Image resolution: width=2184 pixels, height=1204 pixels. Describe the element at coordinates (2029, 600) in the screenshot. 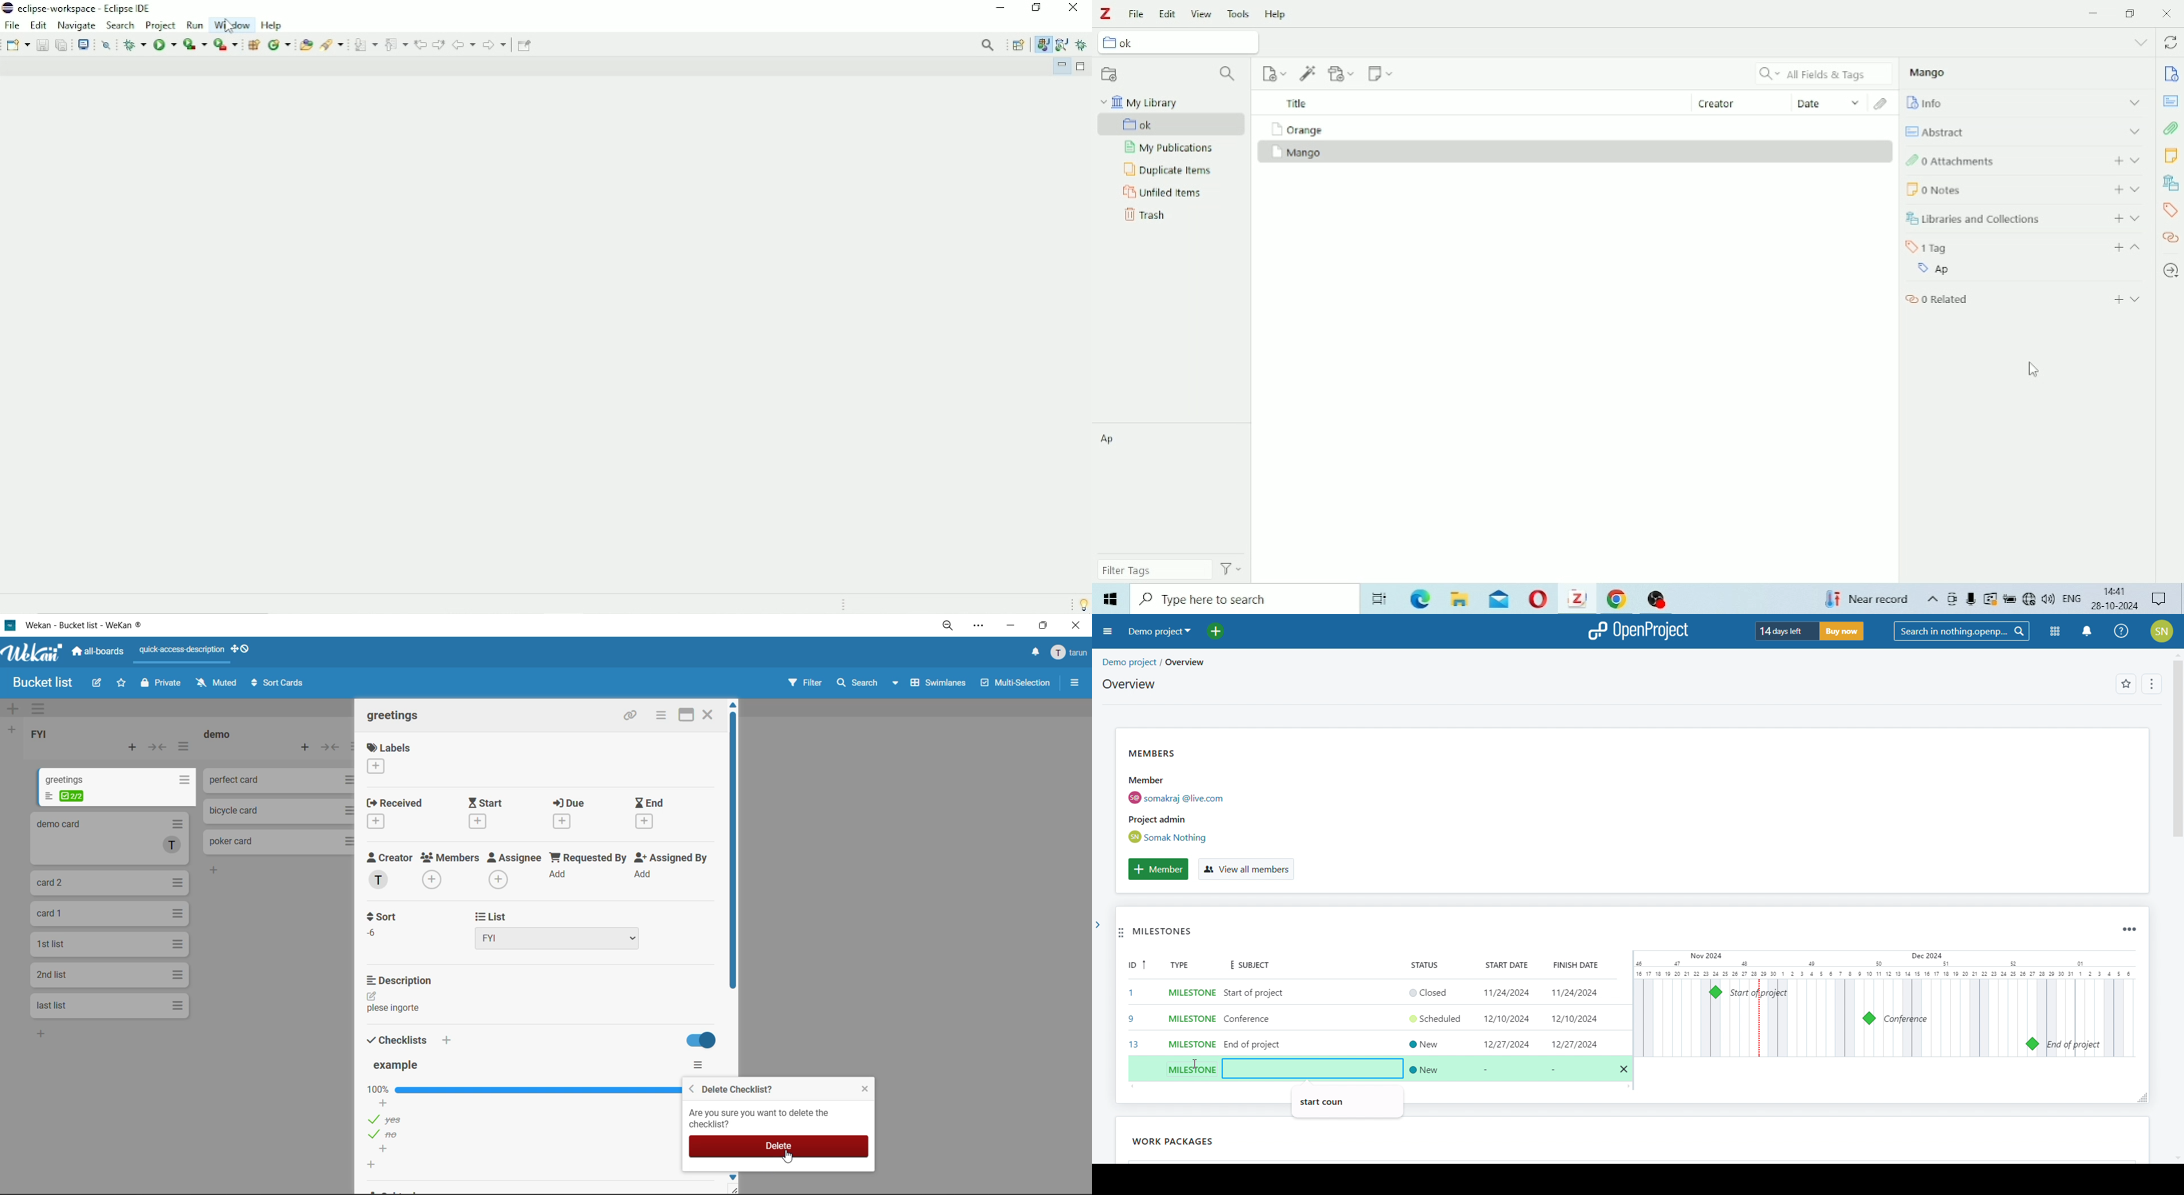

I see `Internet` at that location.